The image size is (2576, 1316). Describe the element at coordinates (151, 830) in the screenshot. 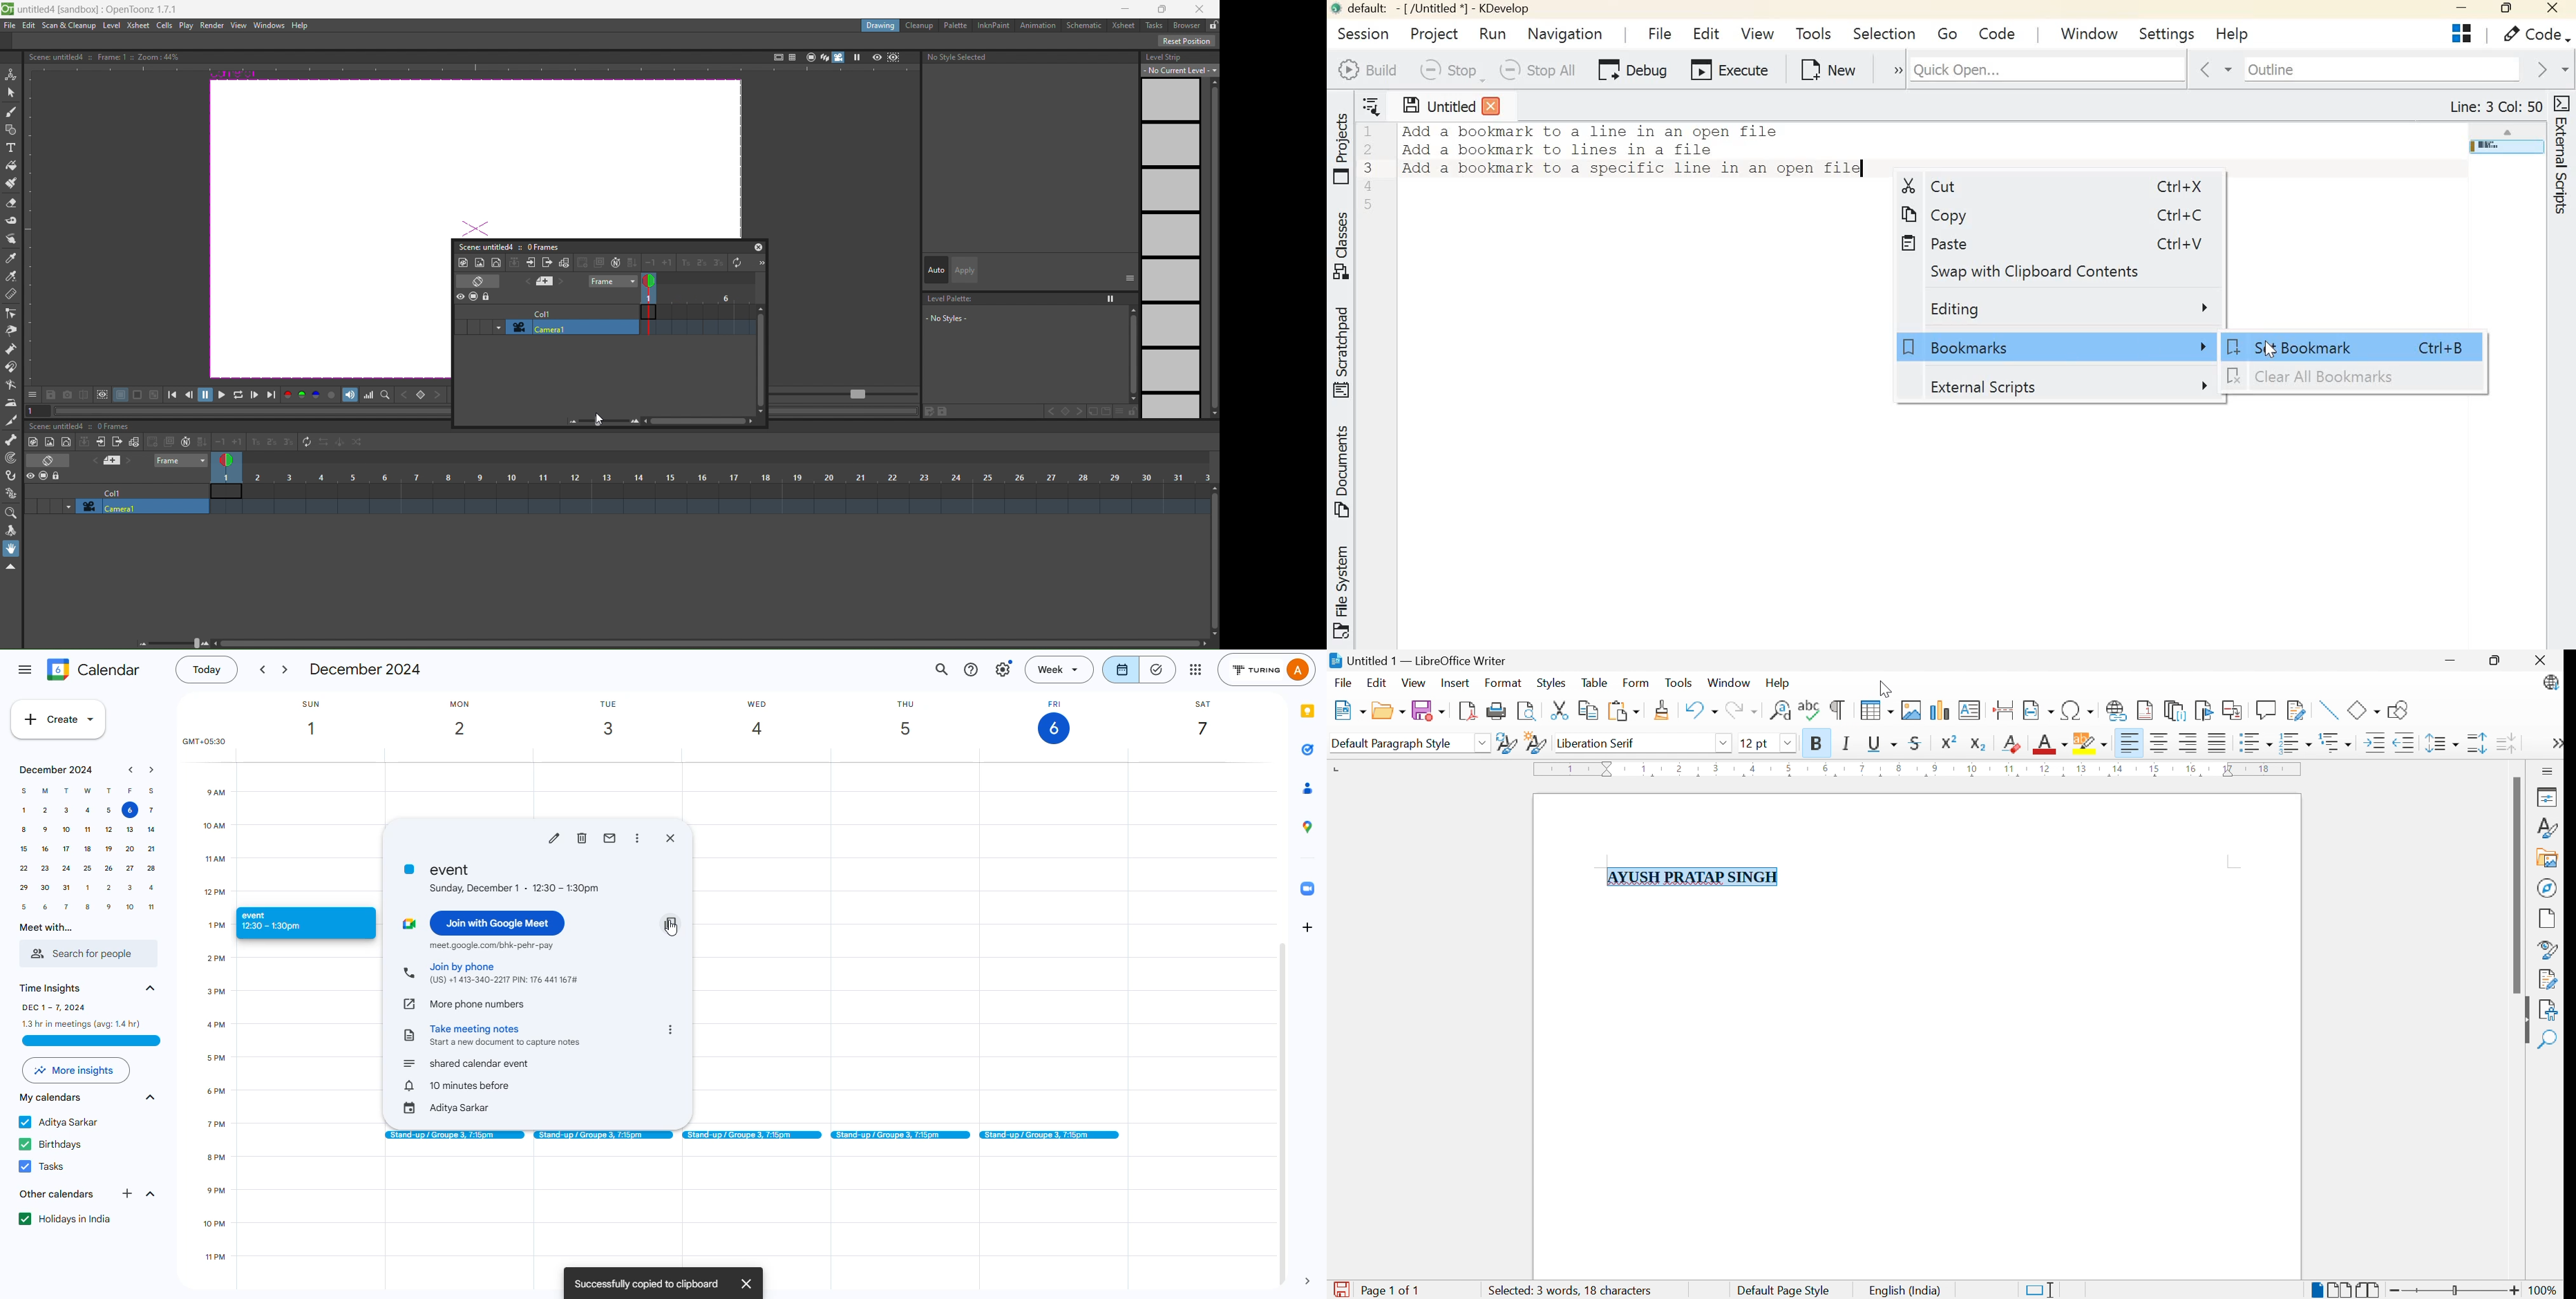

I see ``4` at that location.